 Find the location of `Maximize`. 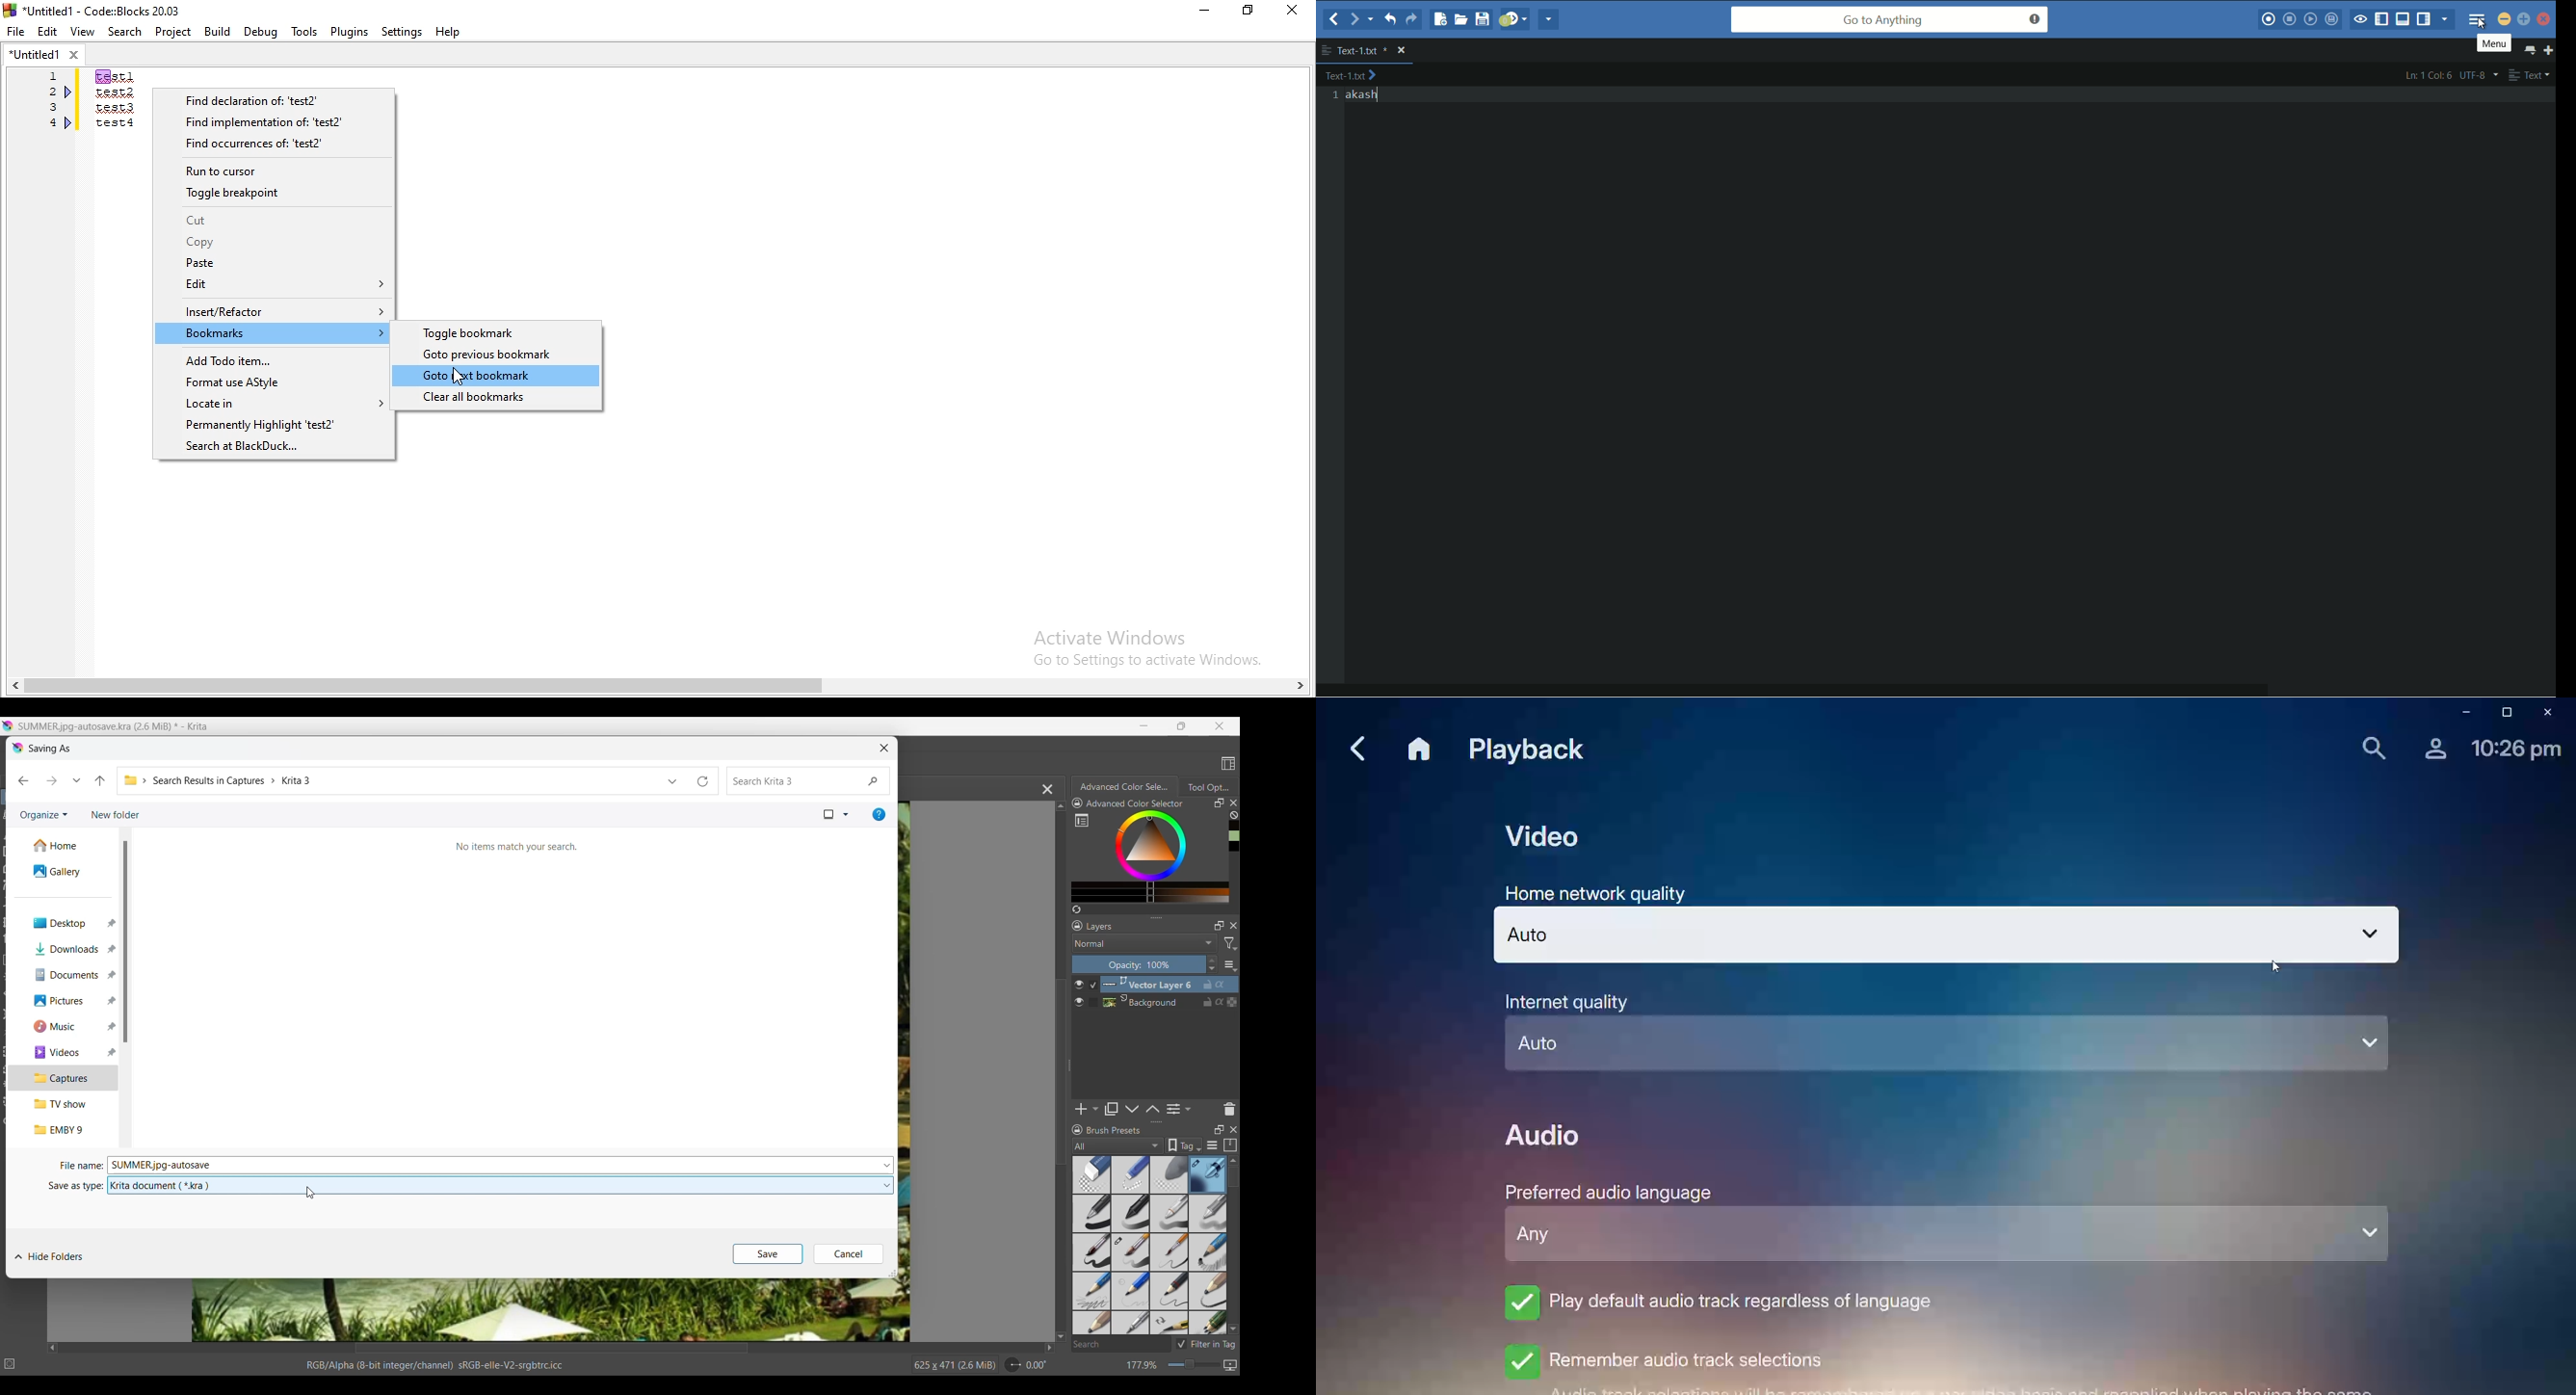

Maximize is located at coordinates (1251, 13).